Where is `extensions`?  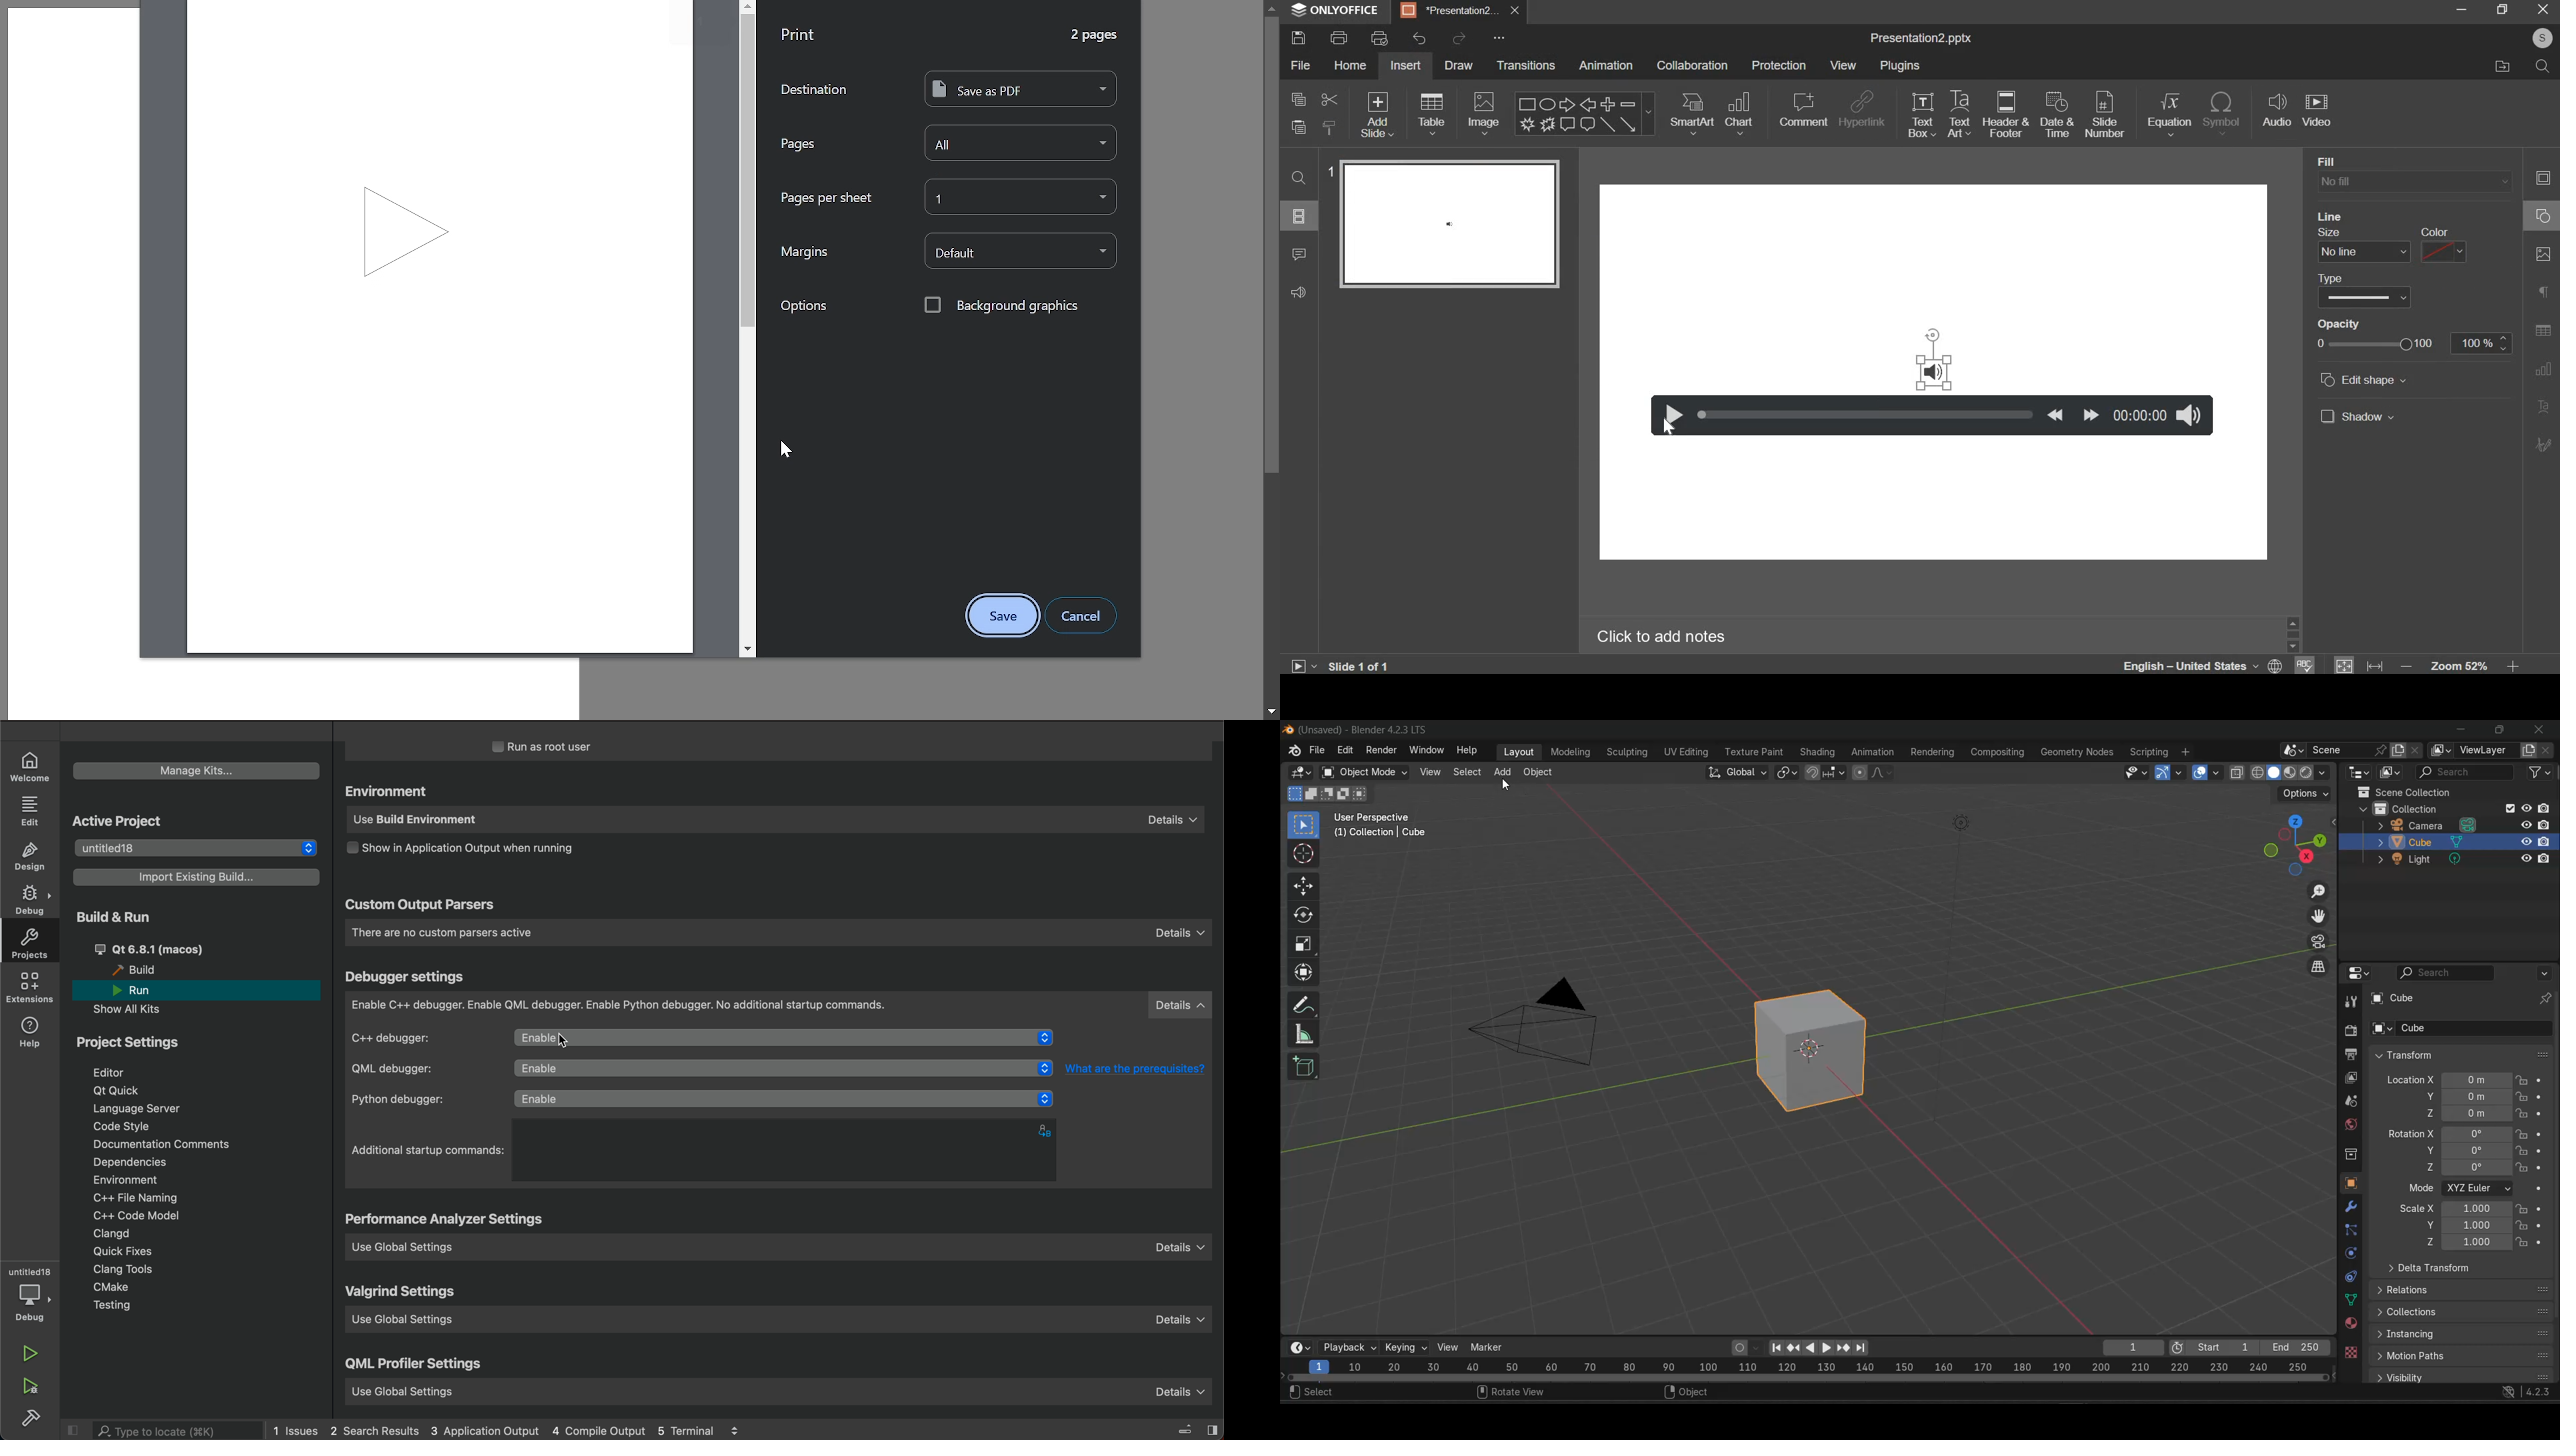 extensions is located at coordinates (31, 989).